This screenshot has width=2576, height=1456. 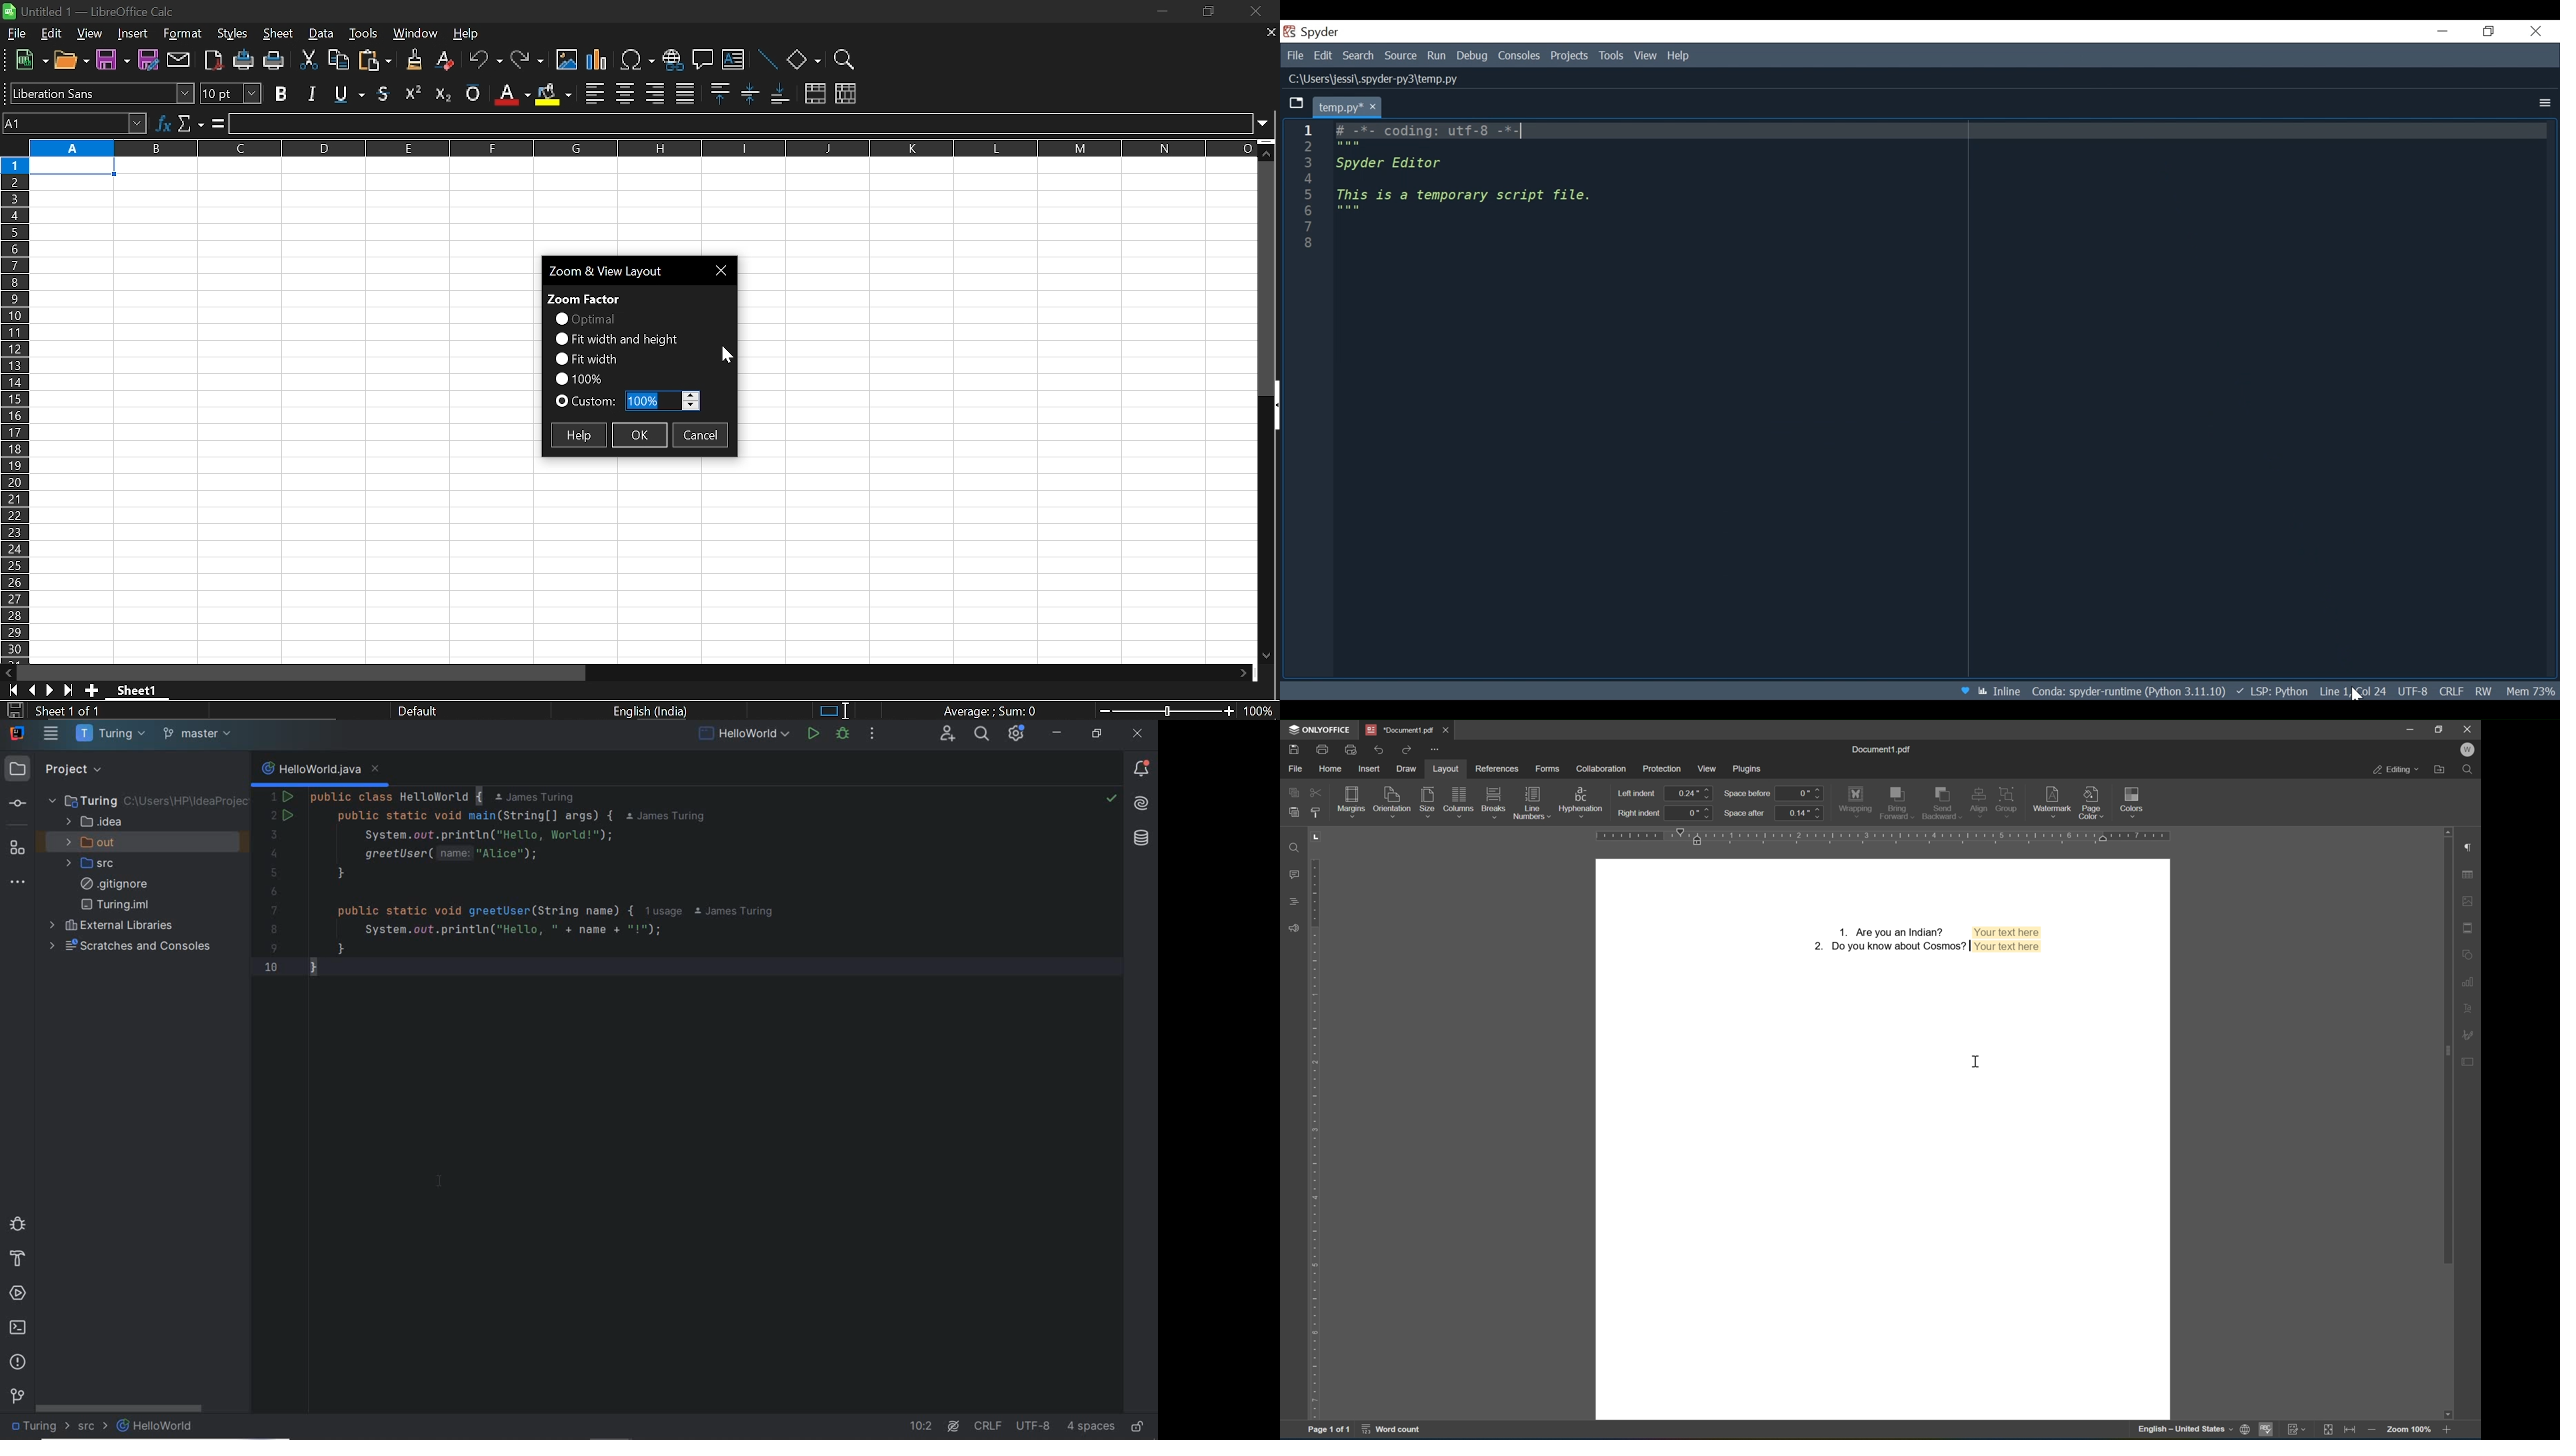 What do you see at coordinates (1166, 712) in the screenshot?
I see `change zoom` at bounding box center [1166, 712].